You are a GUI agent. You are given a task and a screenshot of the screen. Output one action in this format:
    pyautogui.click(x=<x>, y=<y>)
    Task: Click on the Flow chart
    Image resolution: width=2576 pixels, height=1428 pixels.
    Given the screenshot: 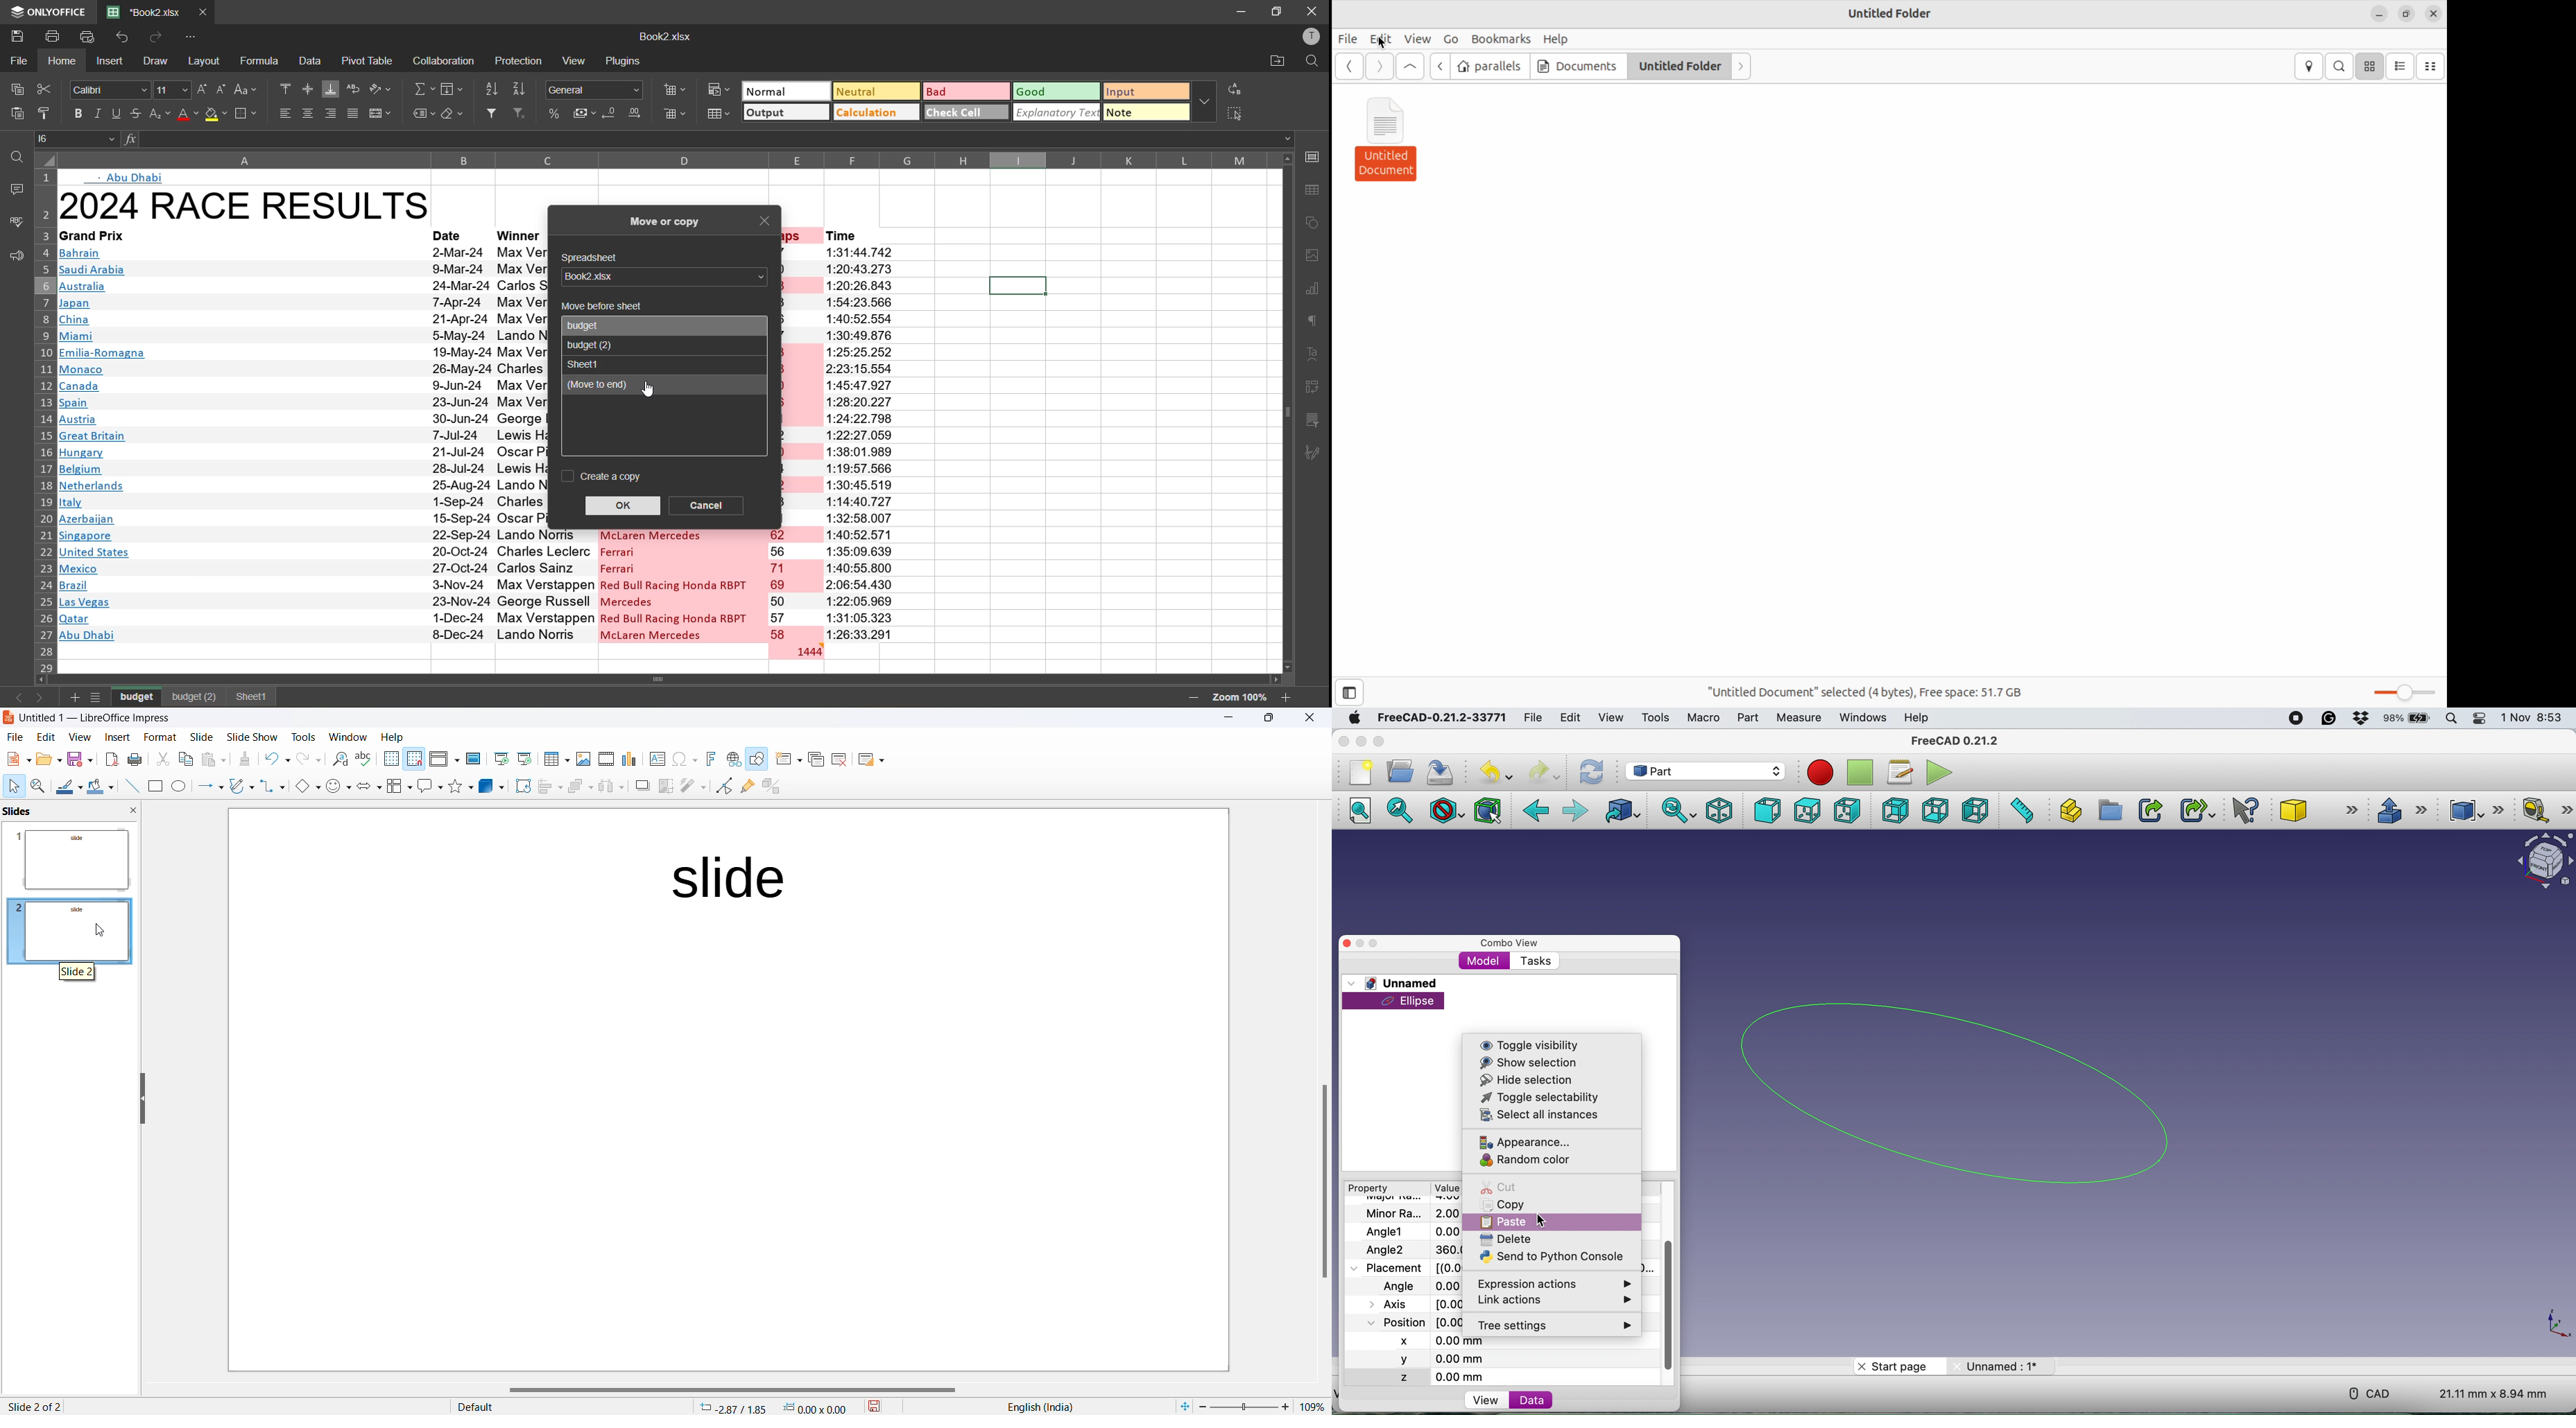 What is the action you would take?
    pyautogui.click(x=397, y=787)
    